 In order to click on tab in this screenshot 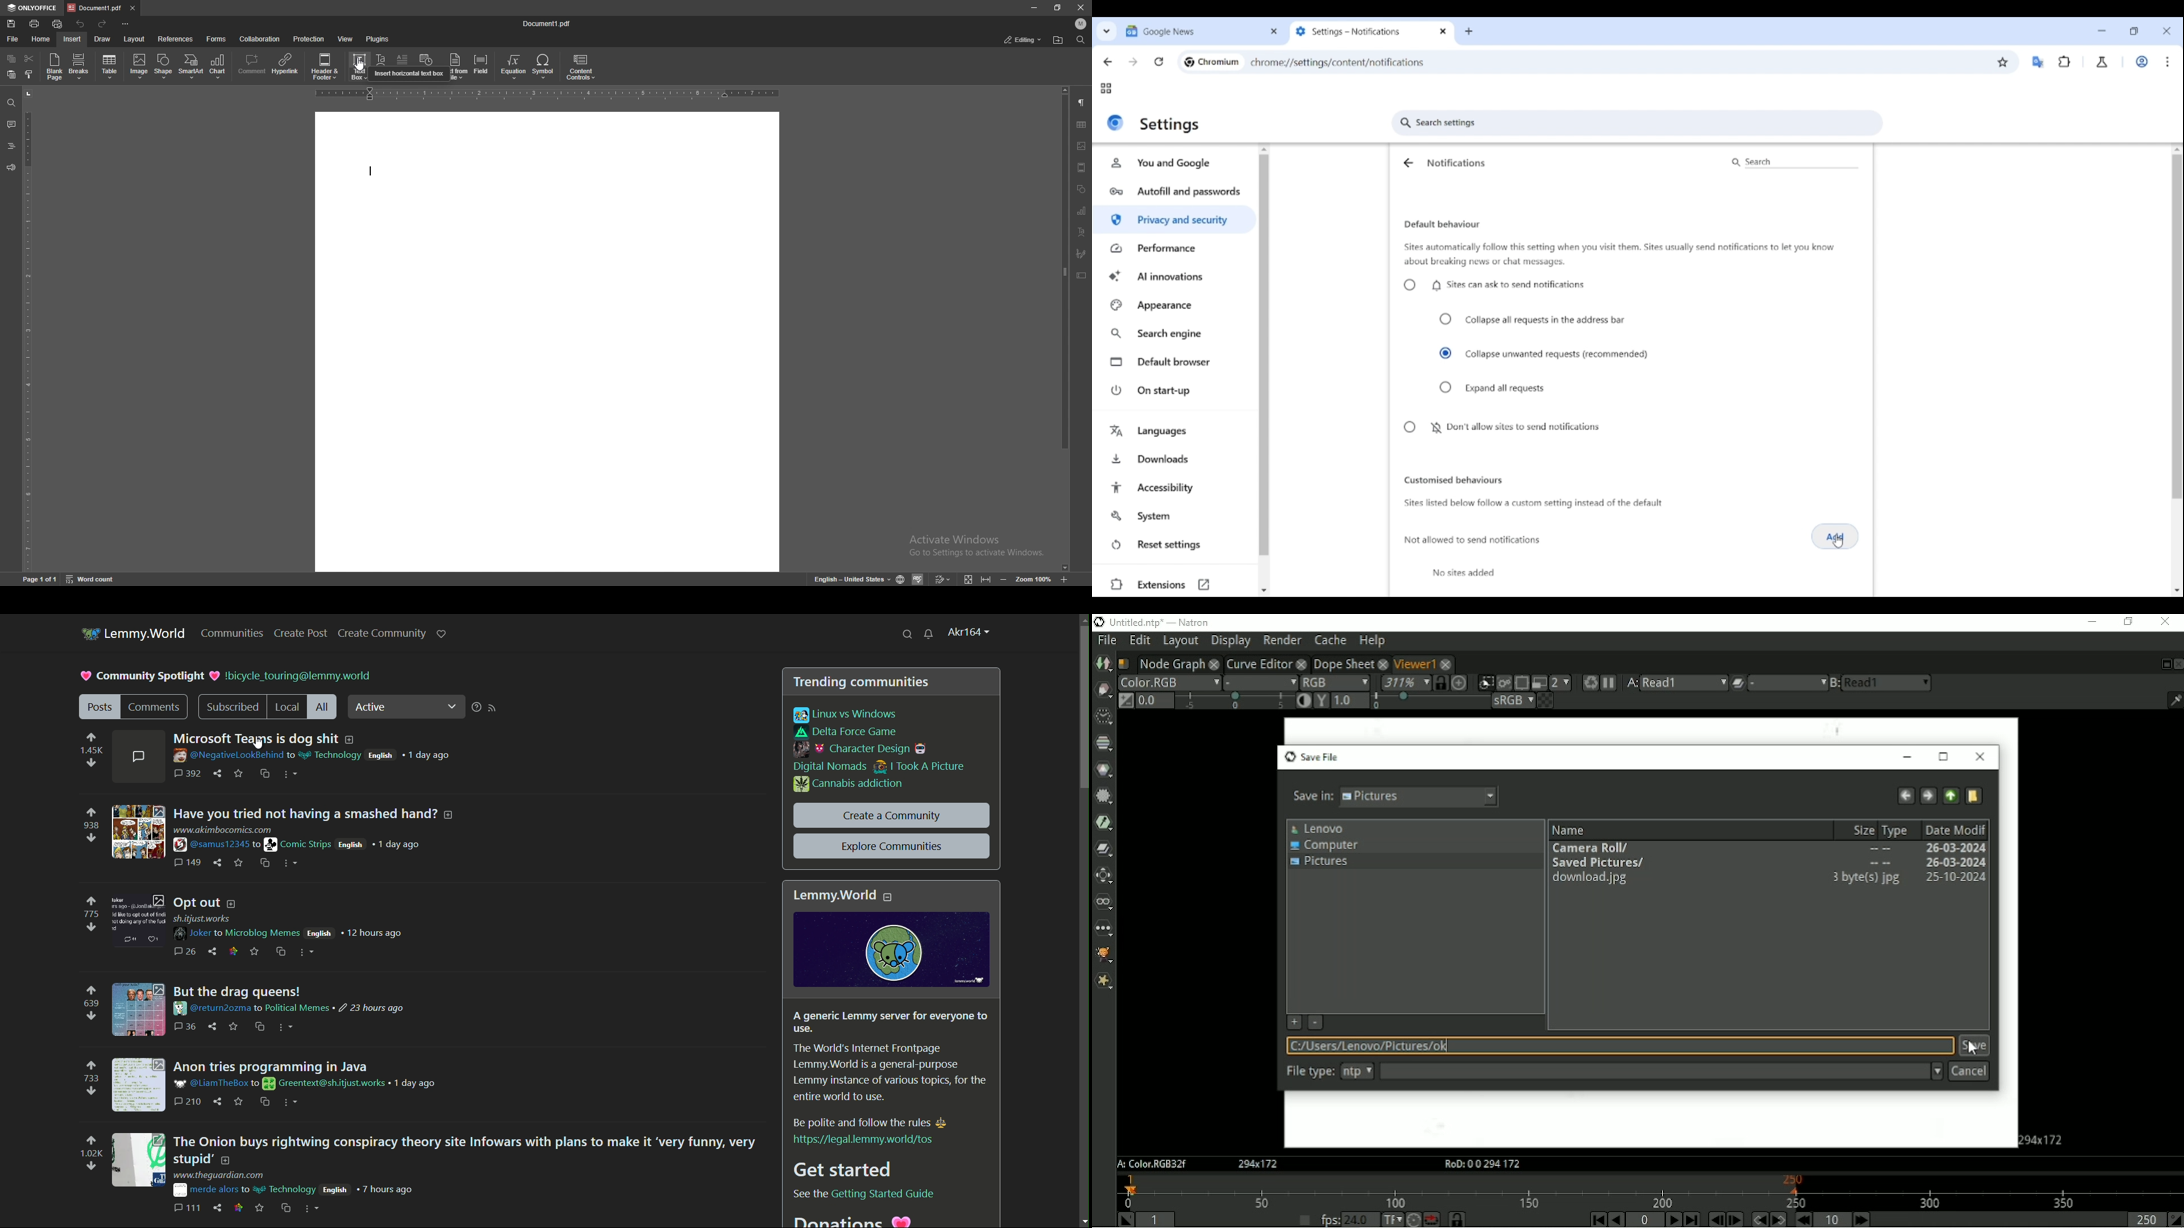, I will do `click(94, 8)`.